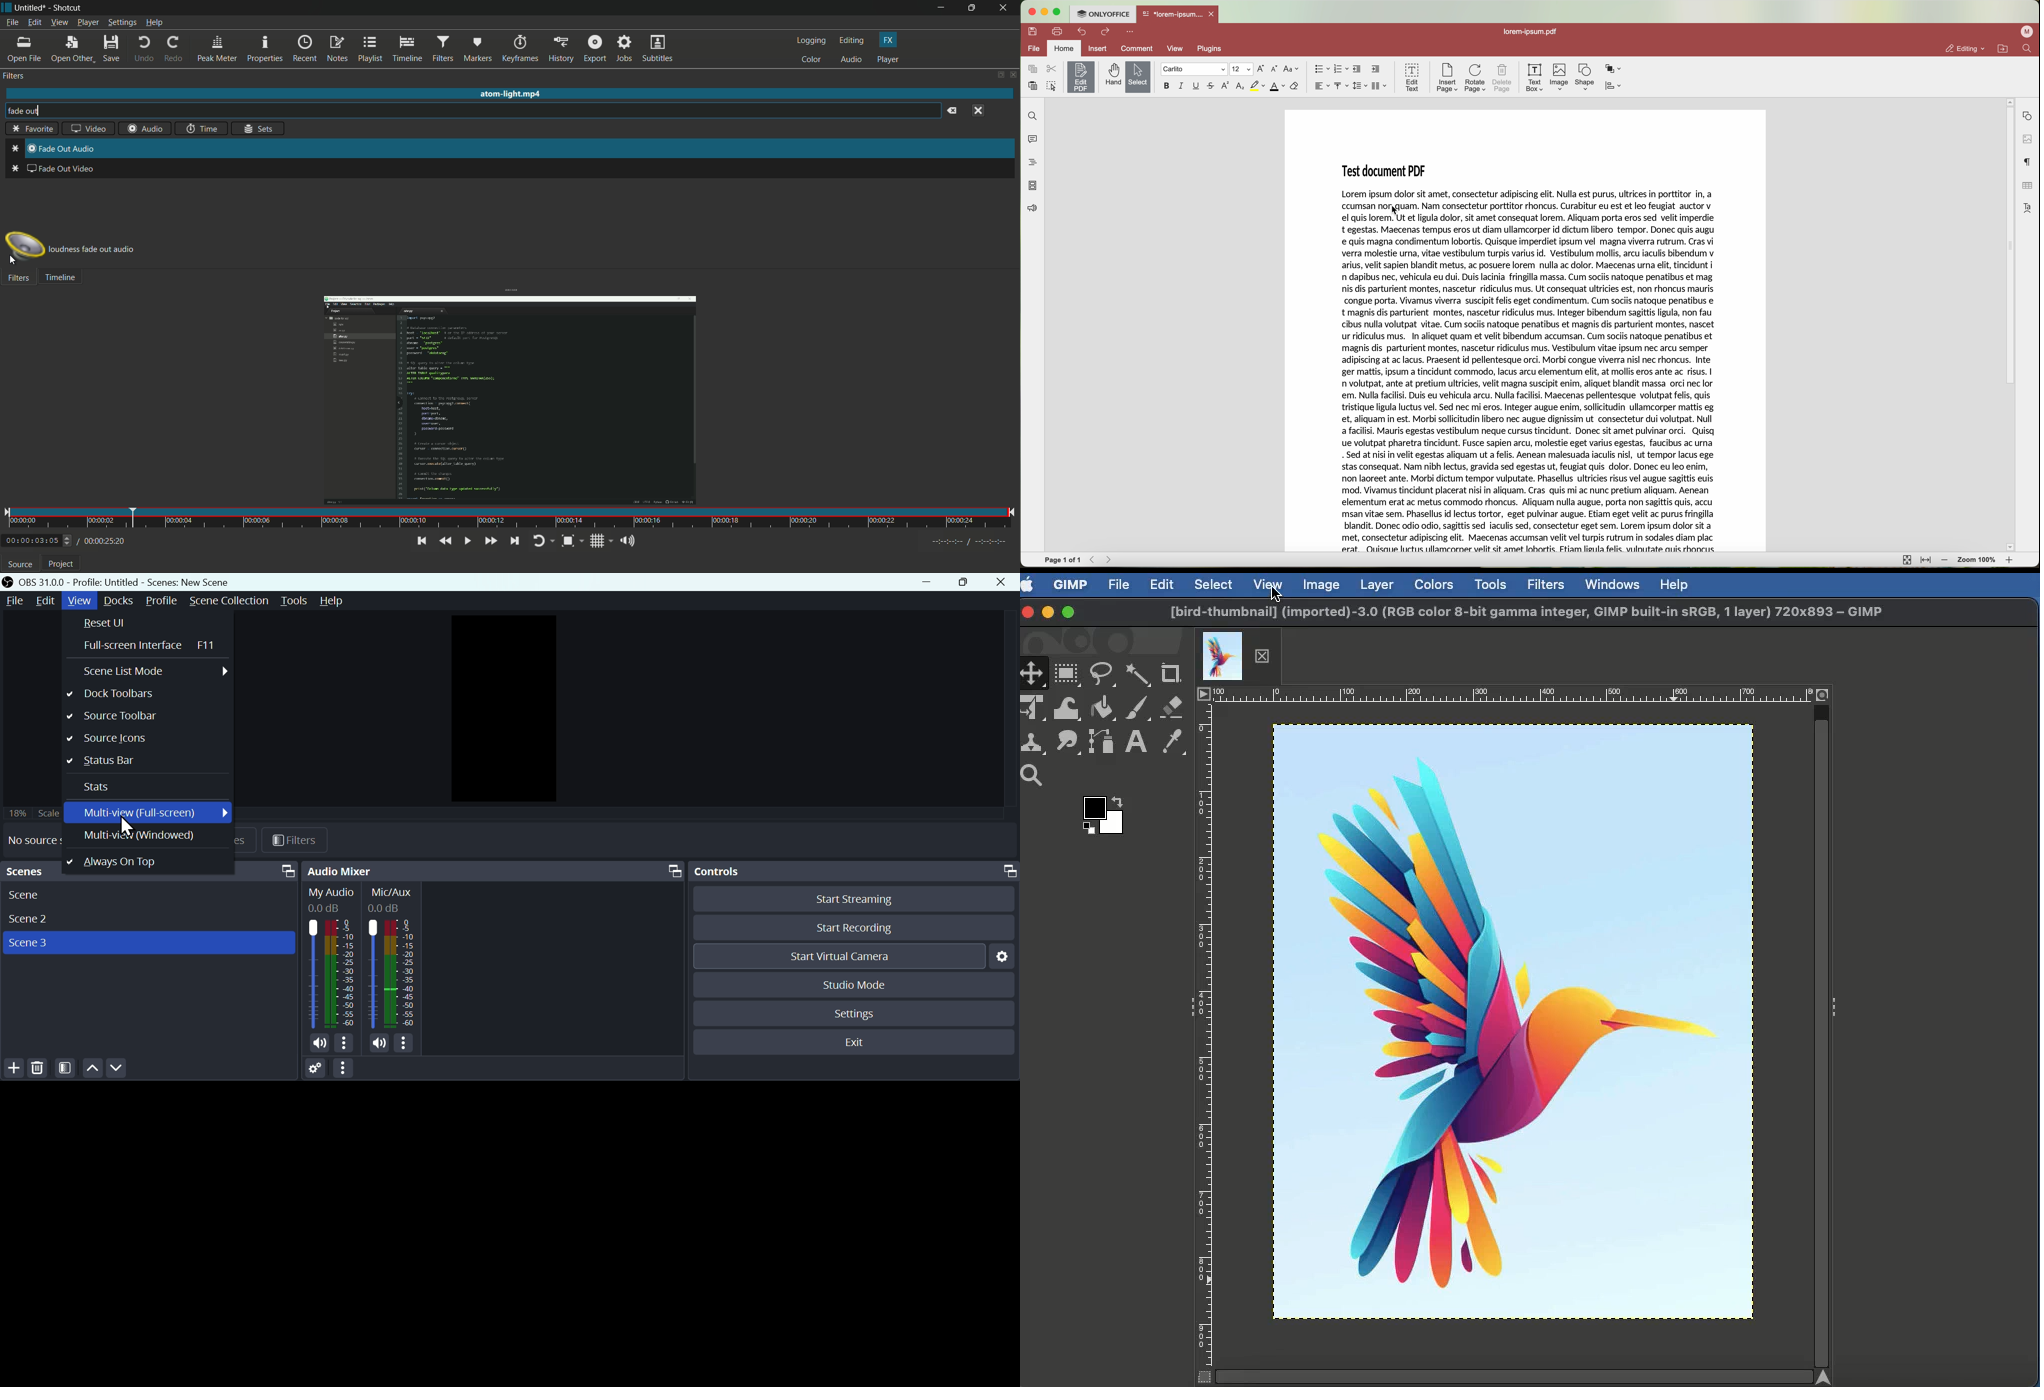 The width and height of the screenshot is (2044, 1400). I want to click on Dog toolbars, so click(145, 696).